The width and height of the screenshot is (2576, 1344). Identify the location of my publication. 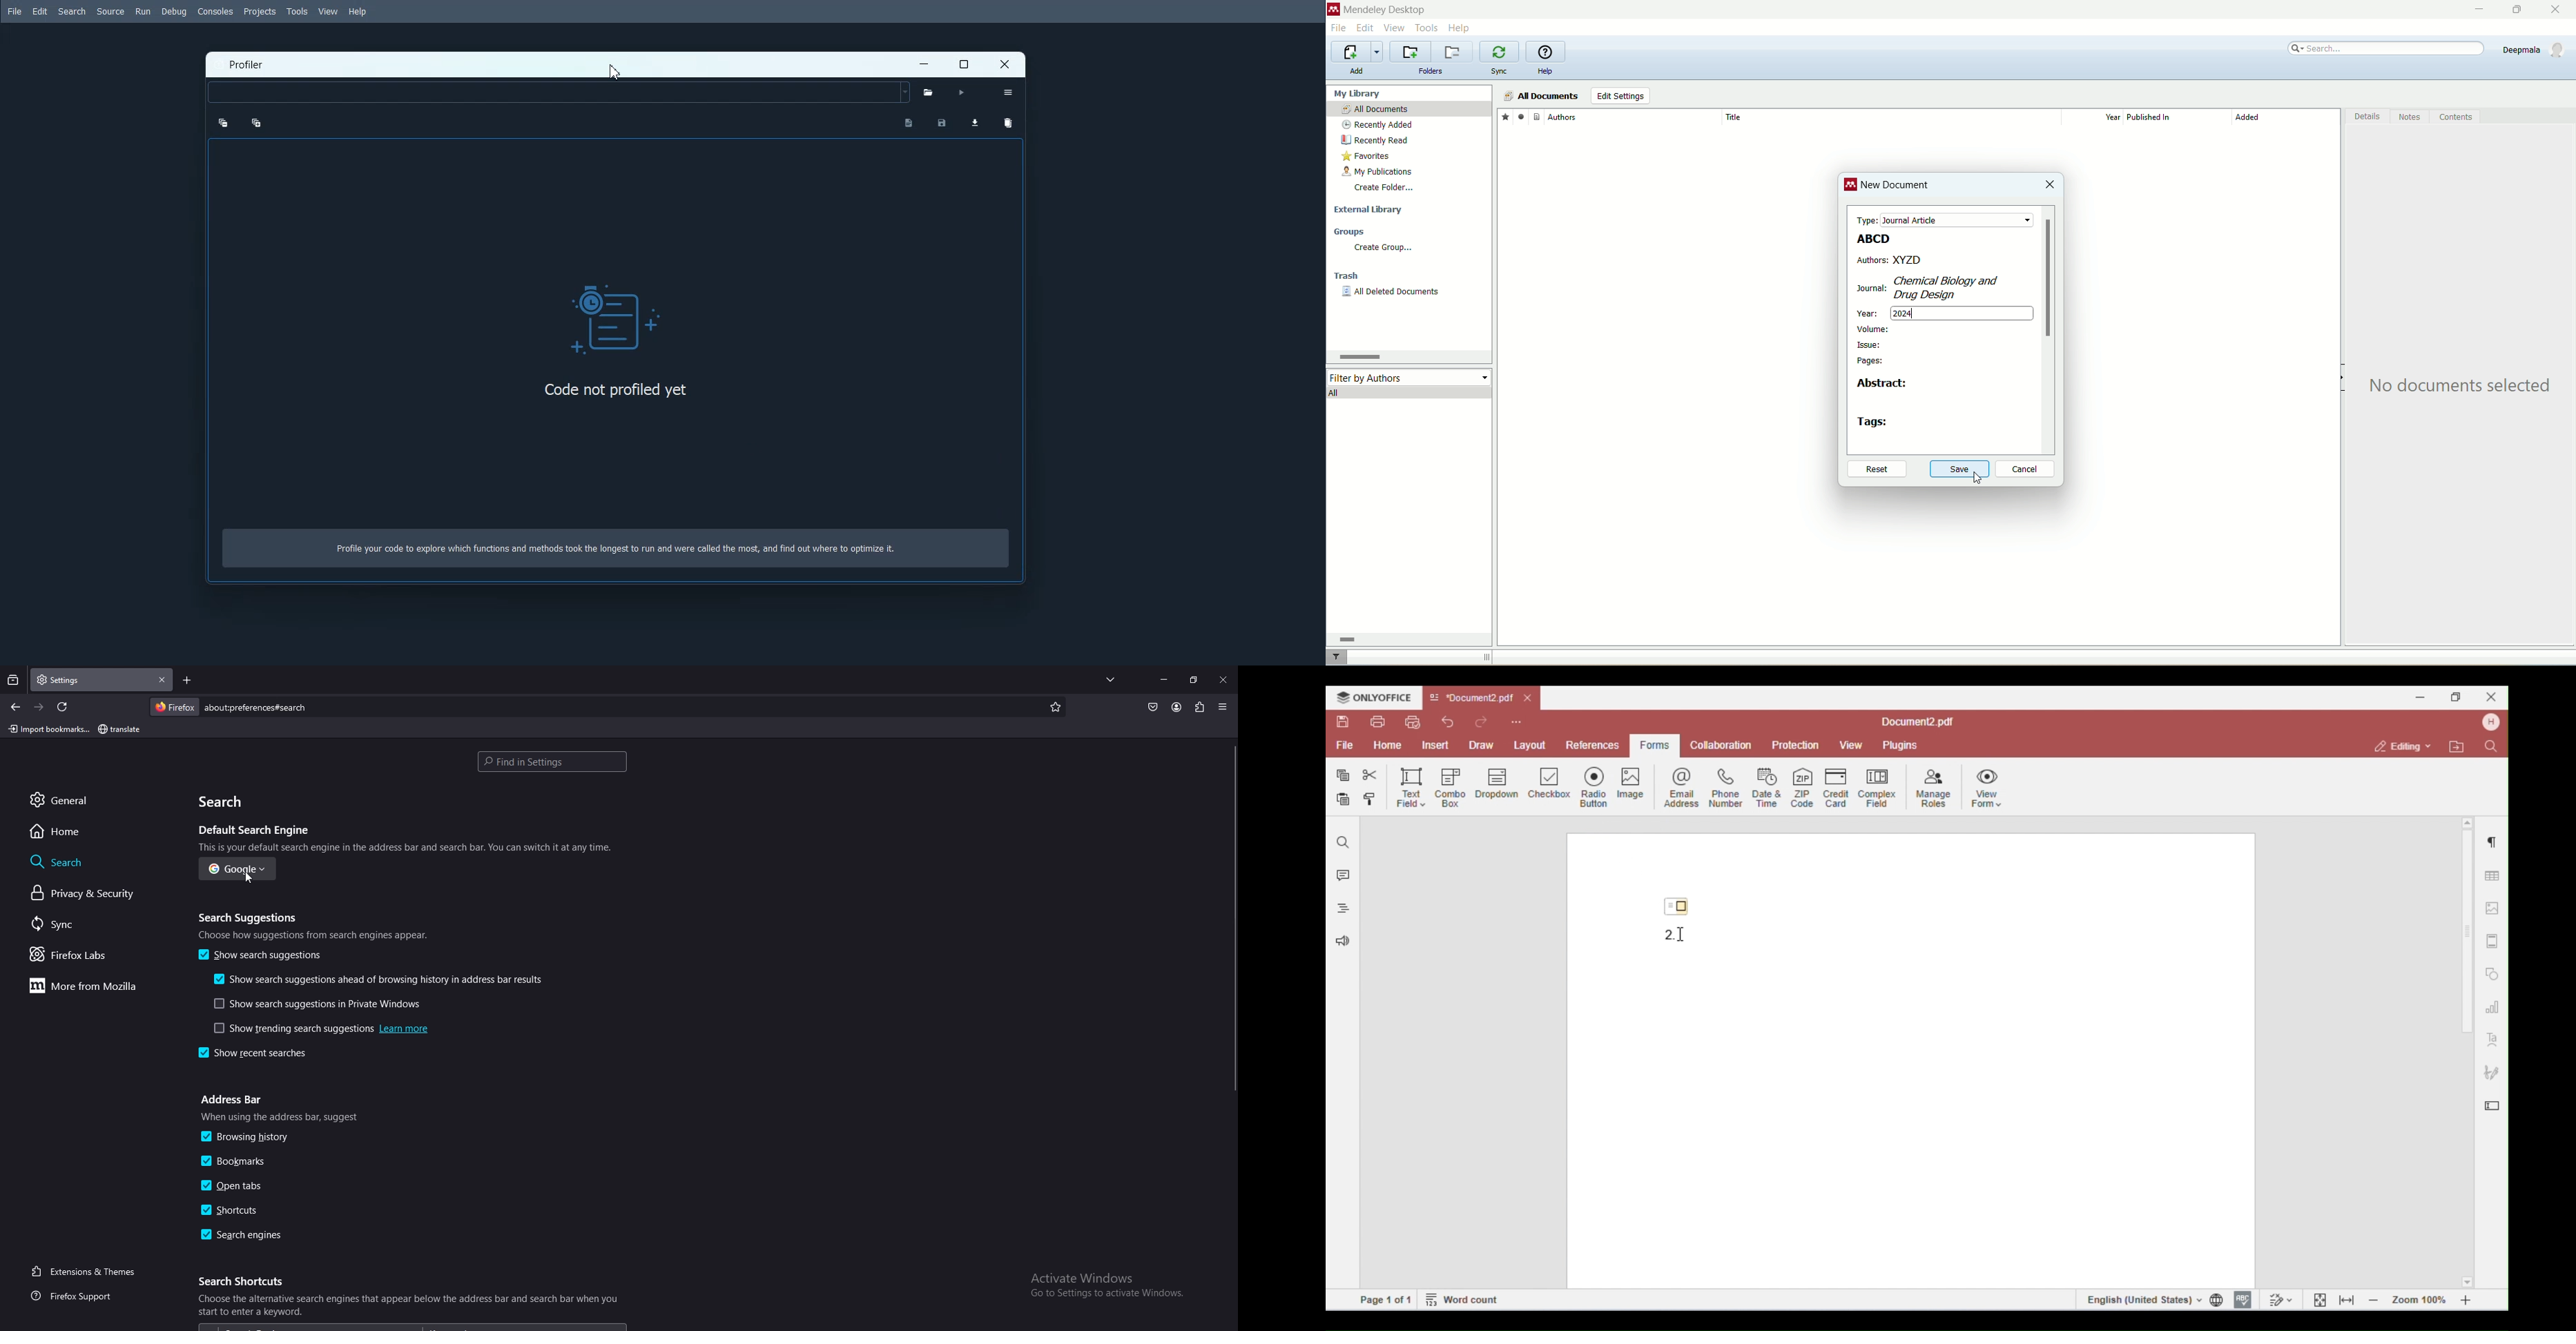
(1380, 173).